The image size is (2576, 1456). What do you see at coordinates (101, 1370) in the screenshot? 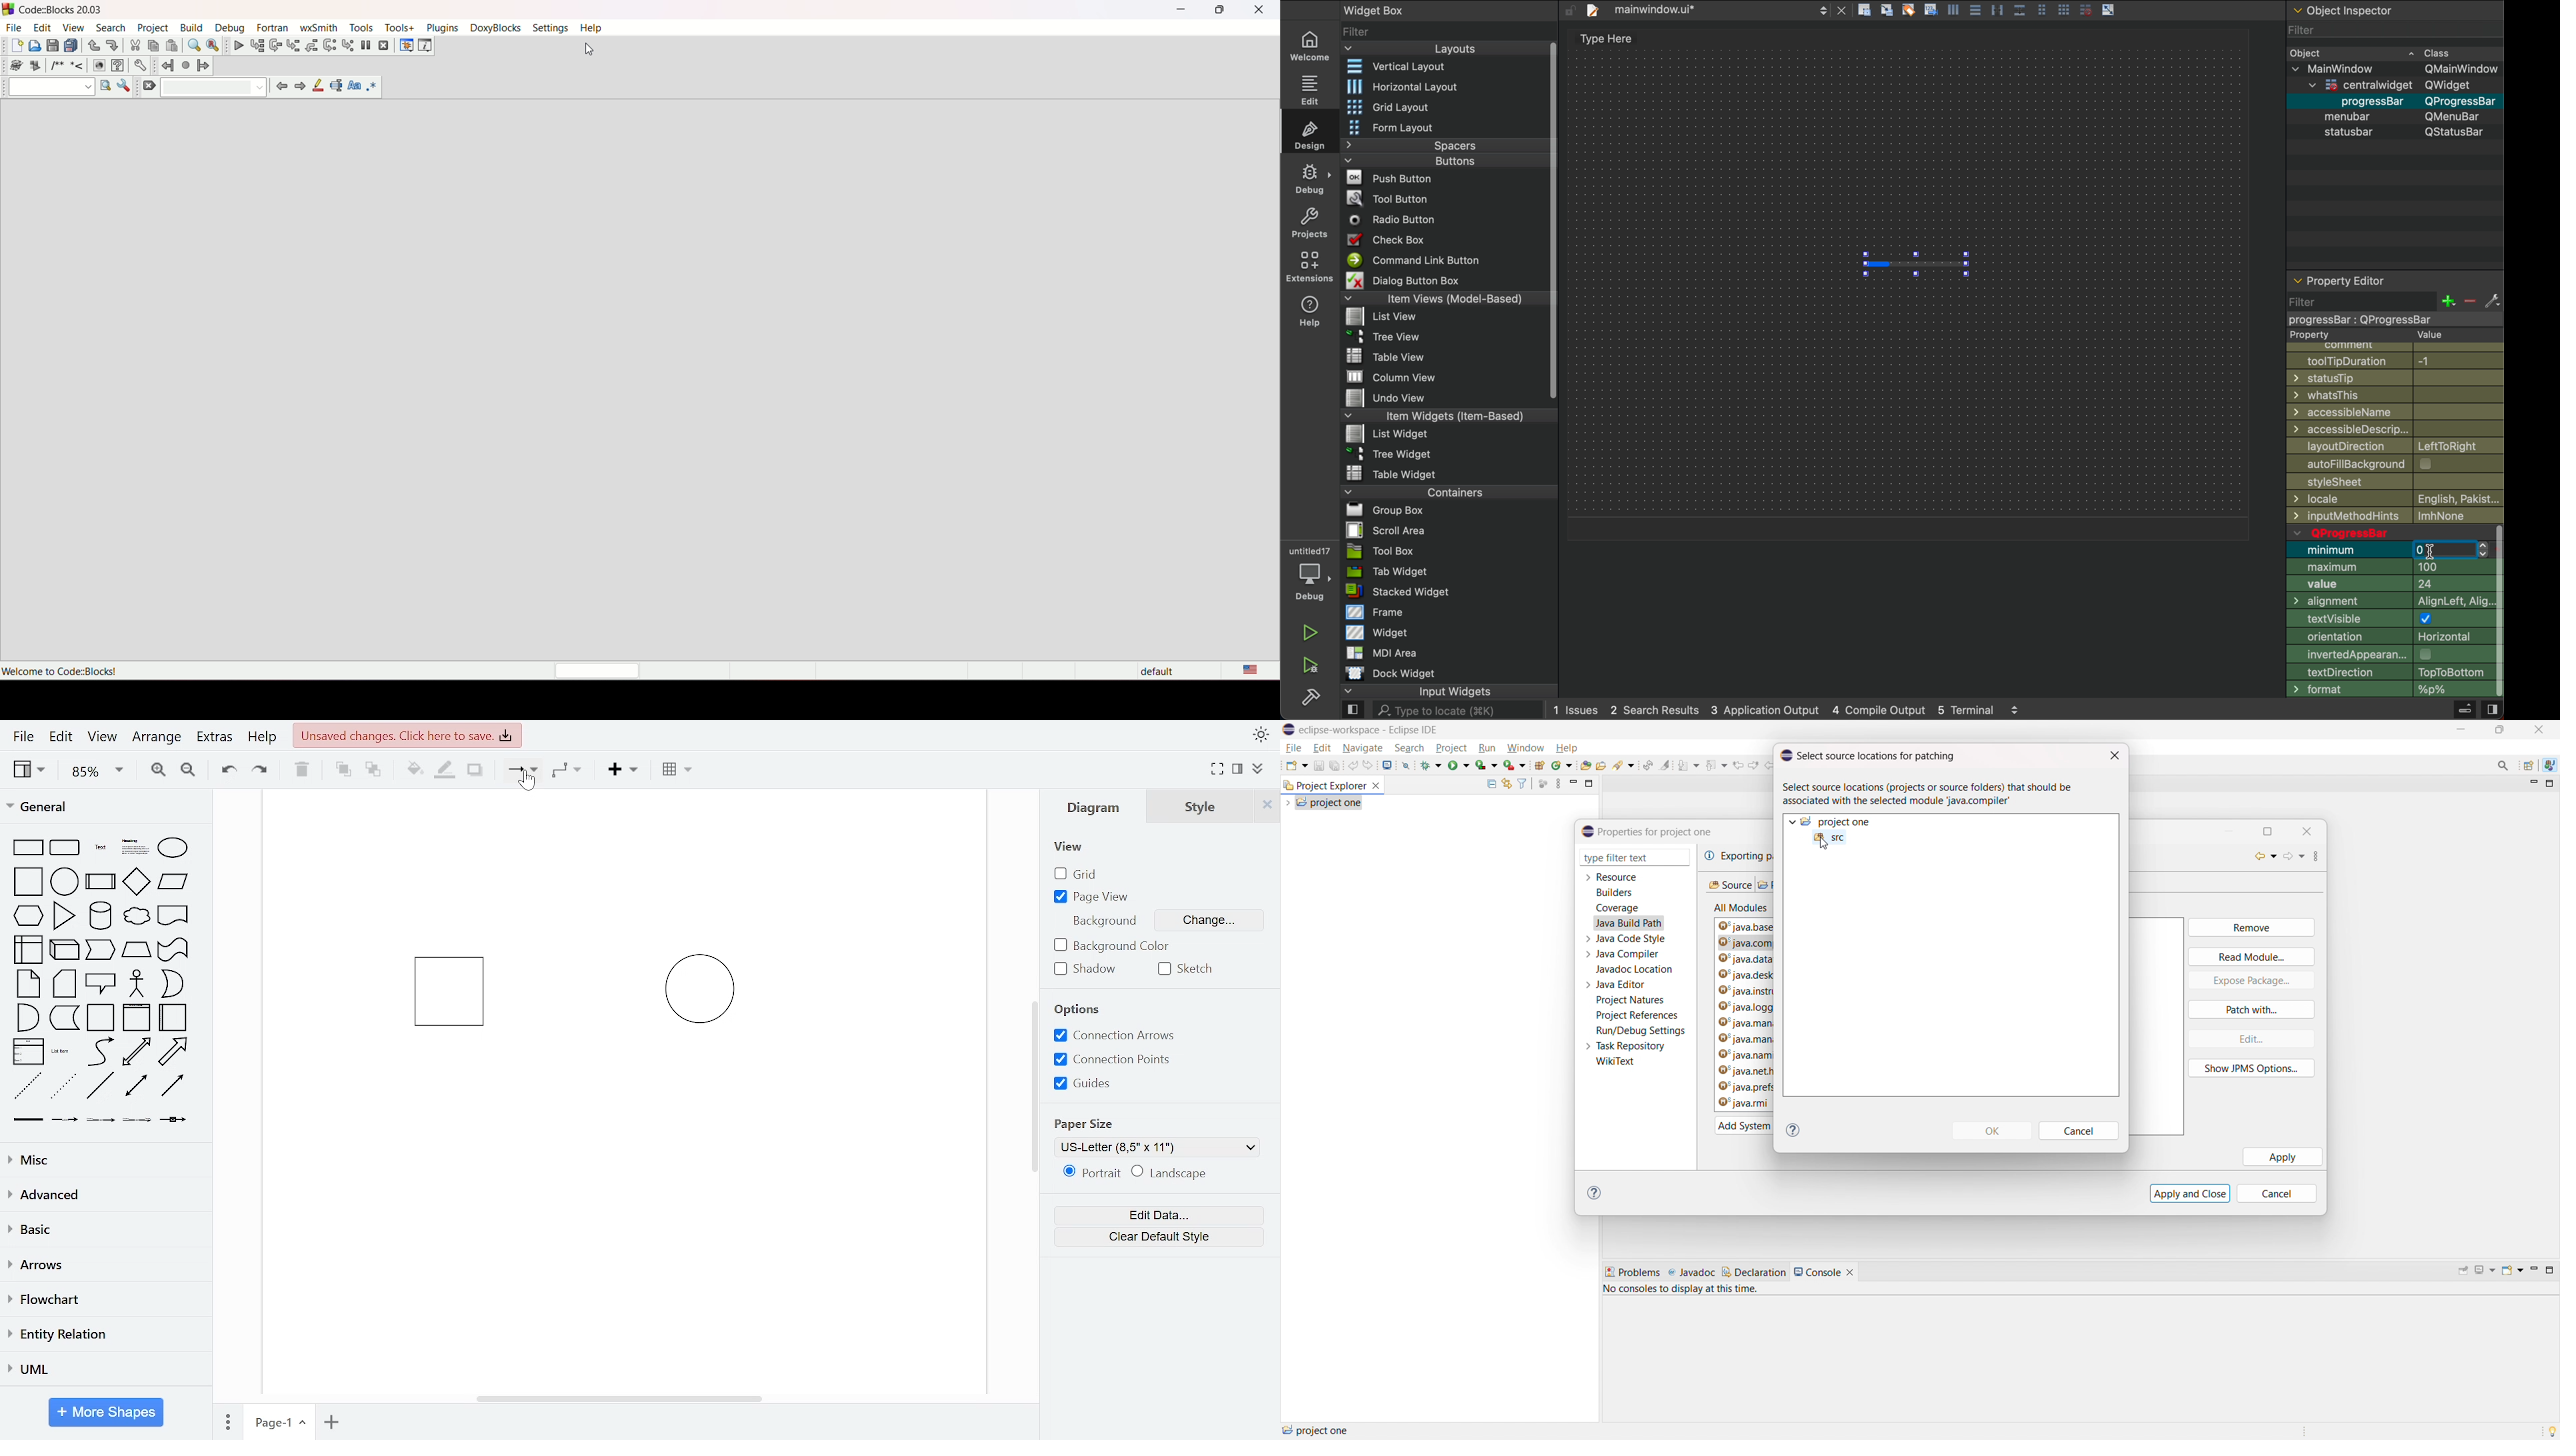
I see `UML` at bounding box center [101, 1370].